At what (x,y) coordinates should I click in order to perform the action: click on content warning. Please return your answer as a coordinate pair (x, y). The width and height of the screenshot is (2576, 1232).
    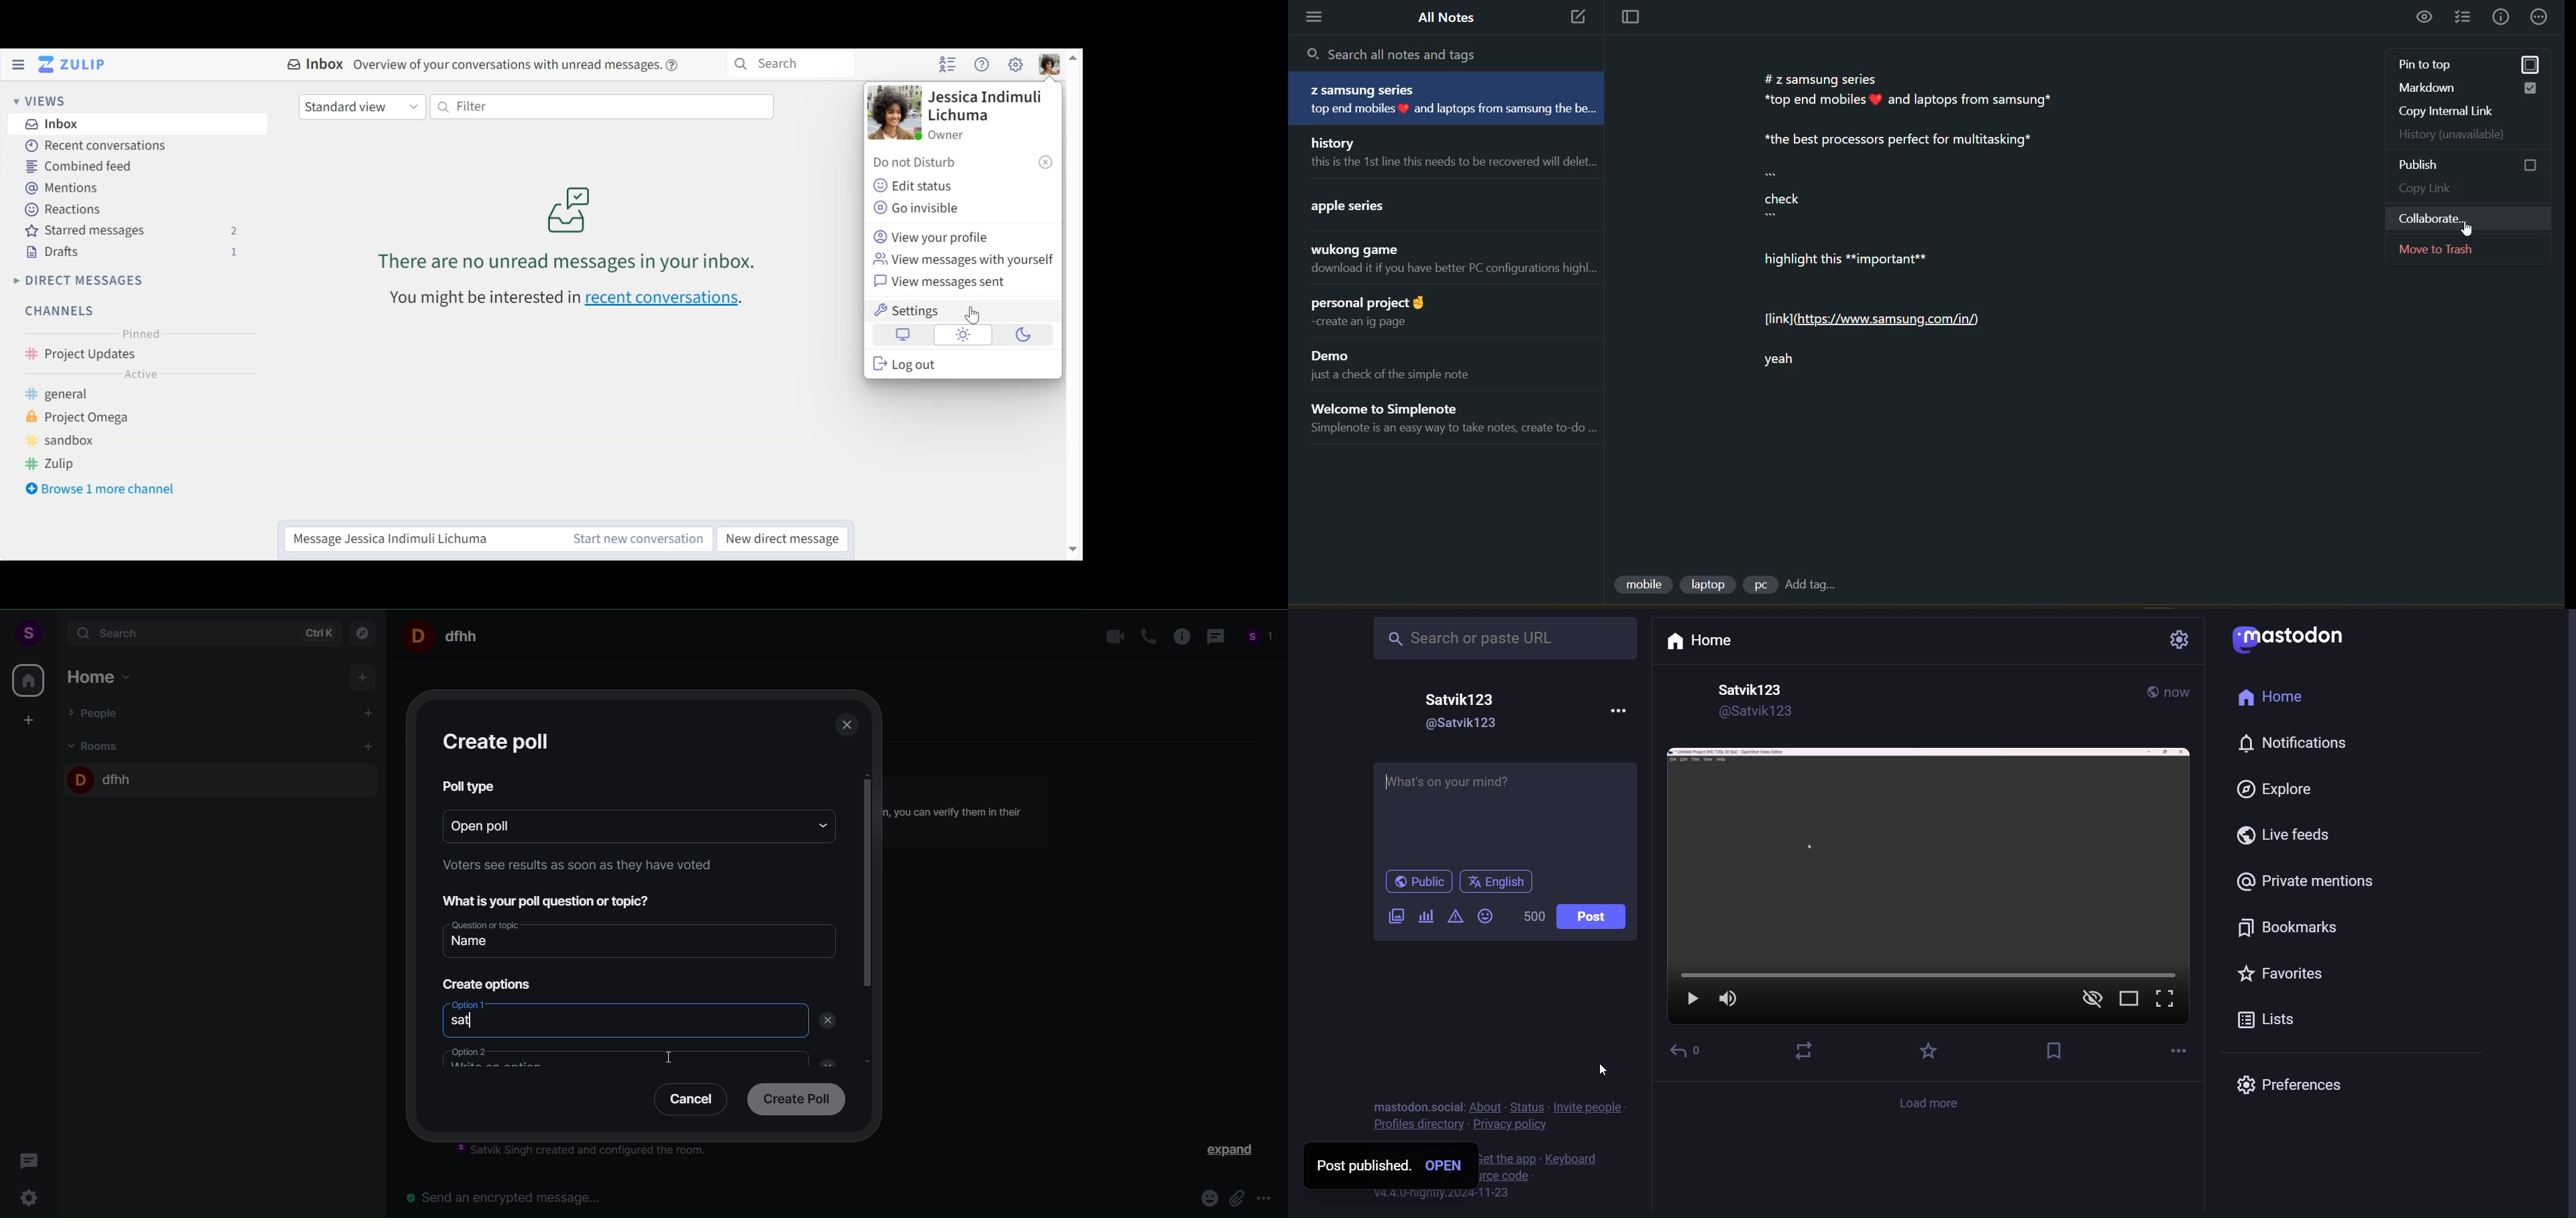
    Looking at the image, I should click on (1460, 918).